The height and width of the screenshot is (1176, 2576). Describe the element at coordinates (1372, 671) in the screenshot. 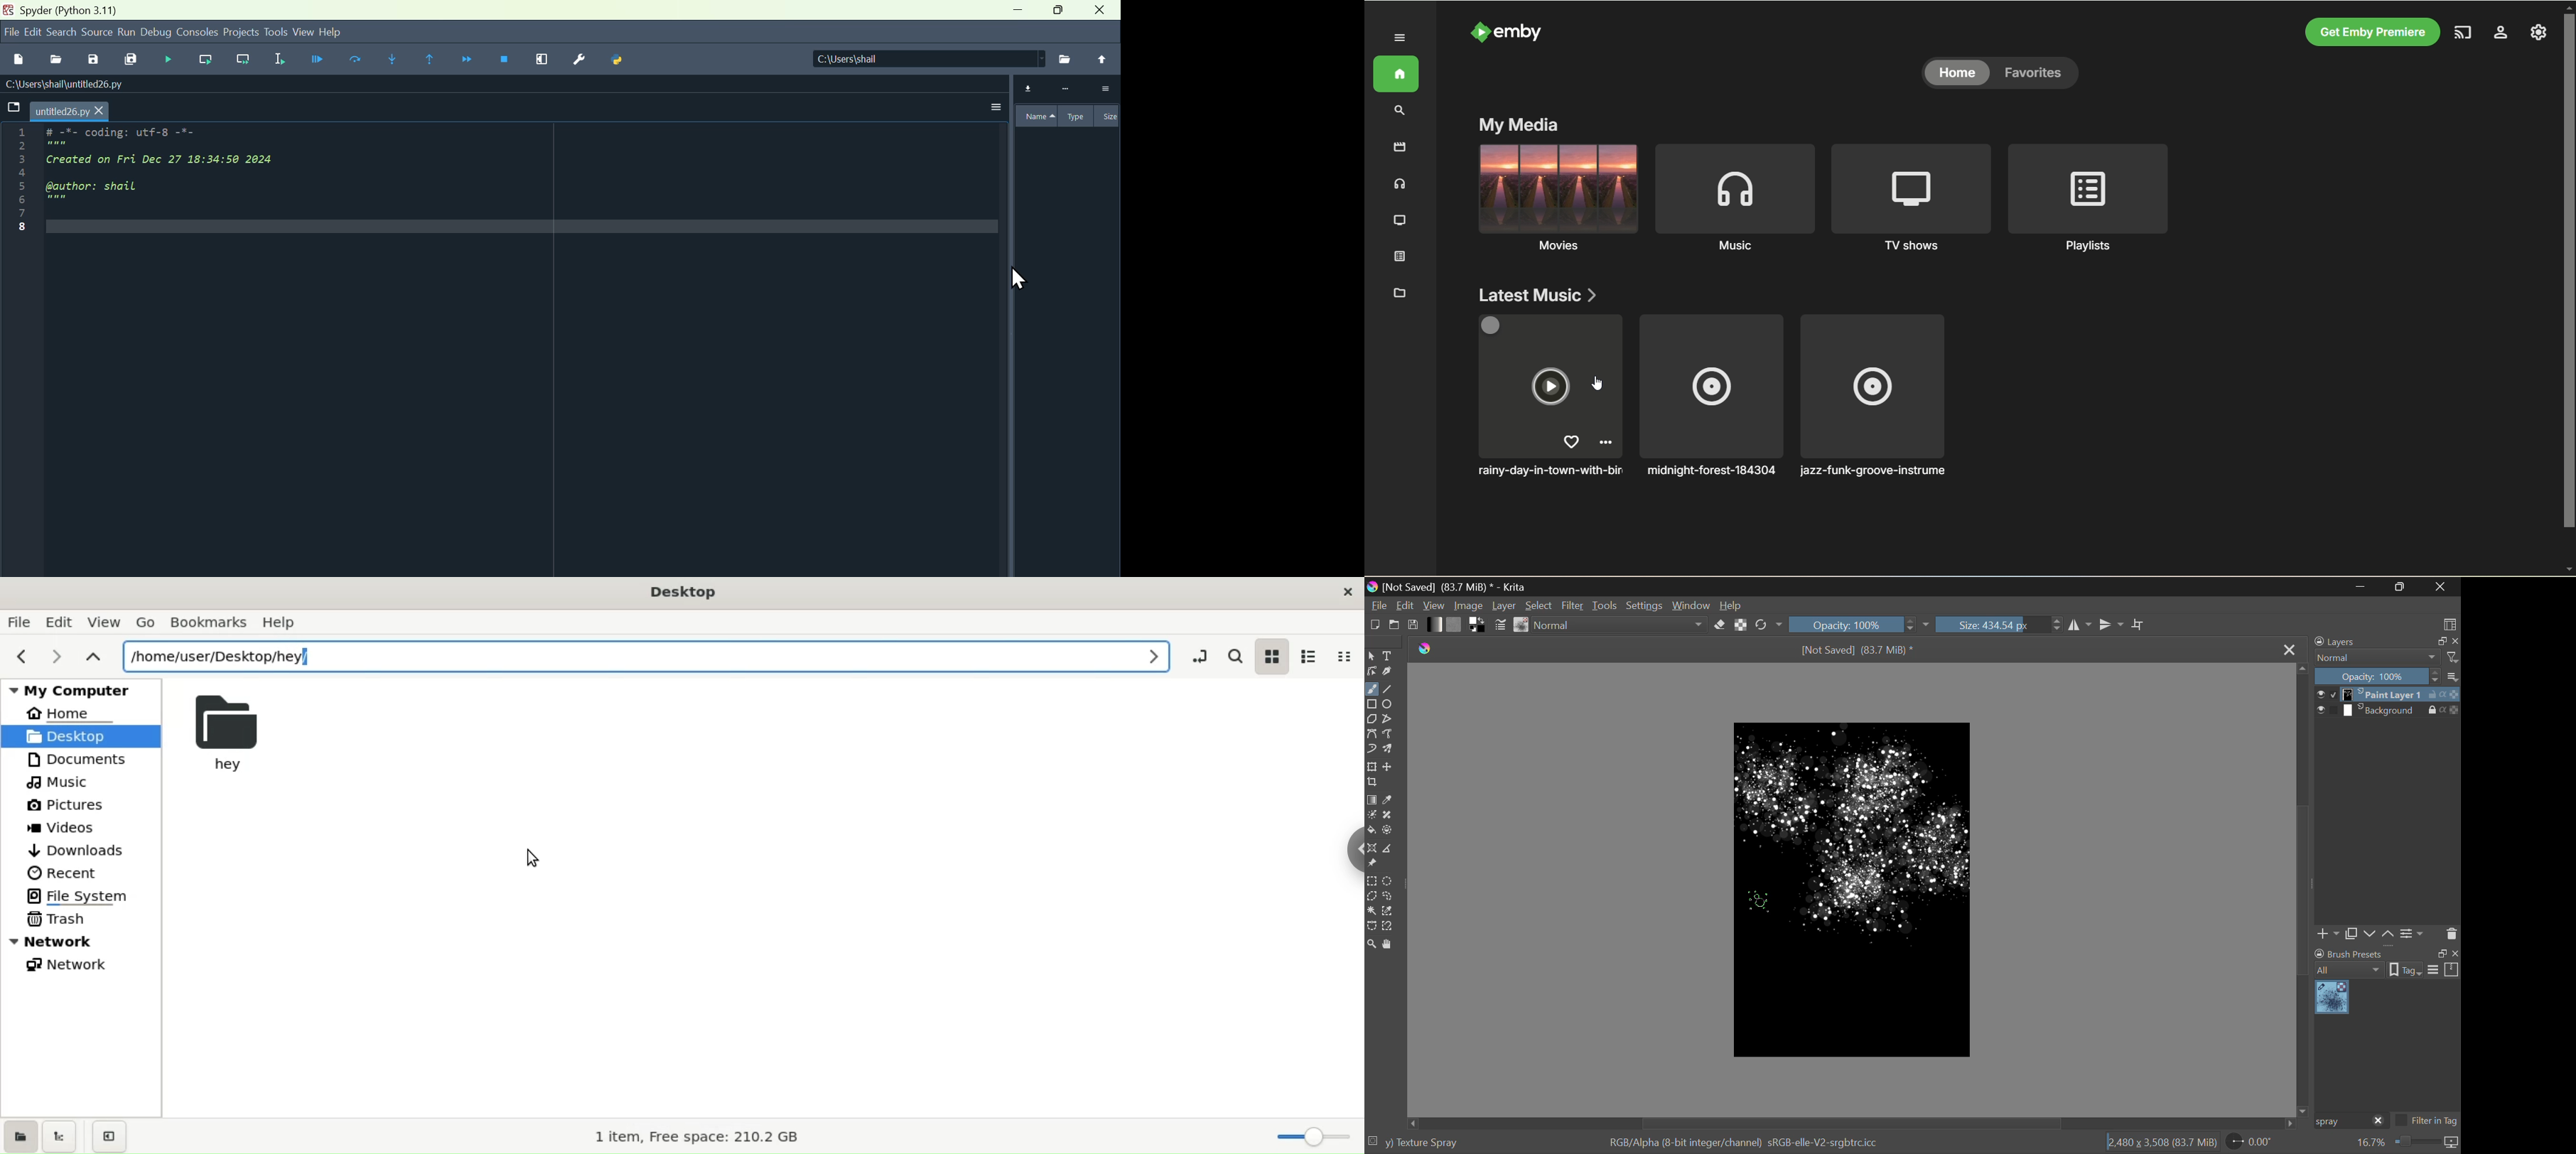

I see `Edit Shapes` at that location.